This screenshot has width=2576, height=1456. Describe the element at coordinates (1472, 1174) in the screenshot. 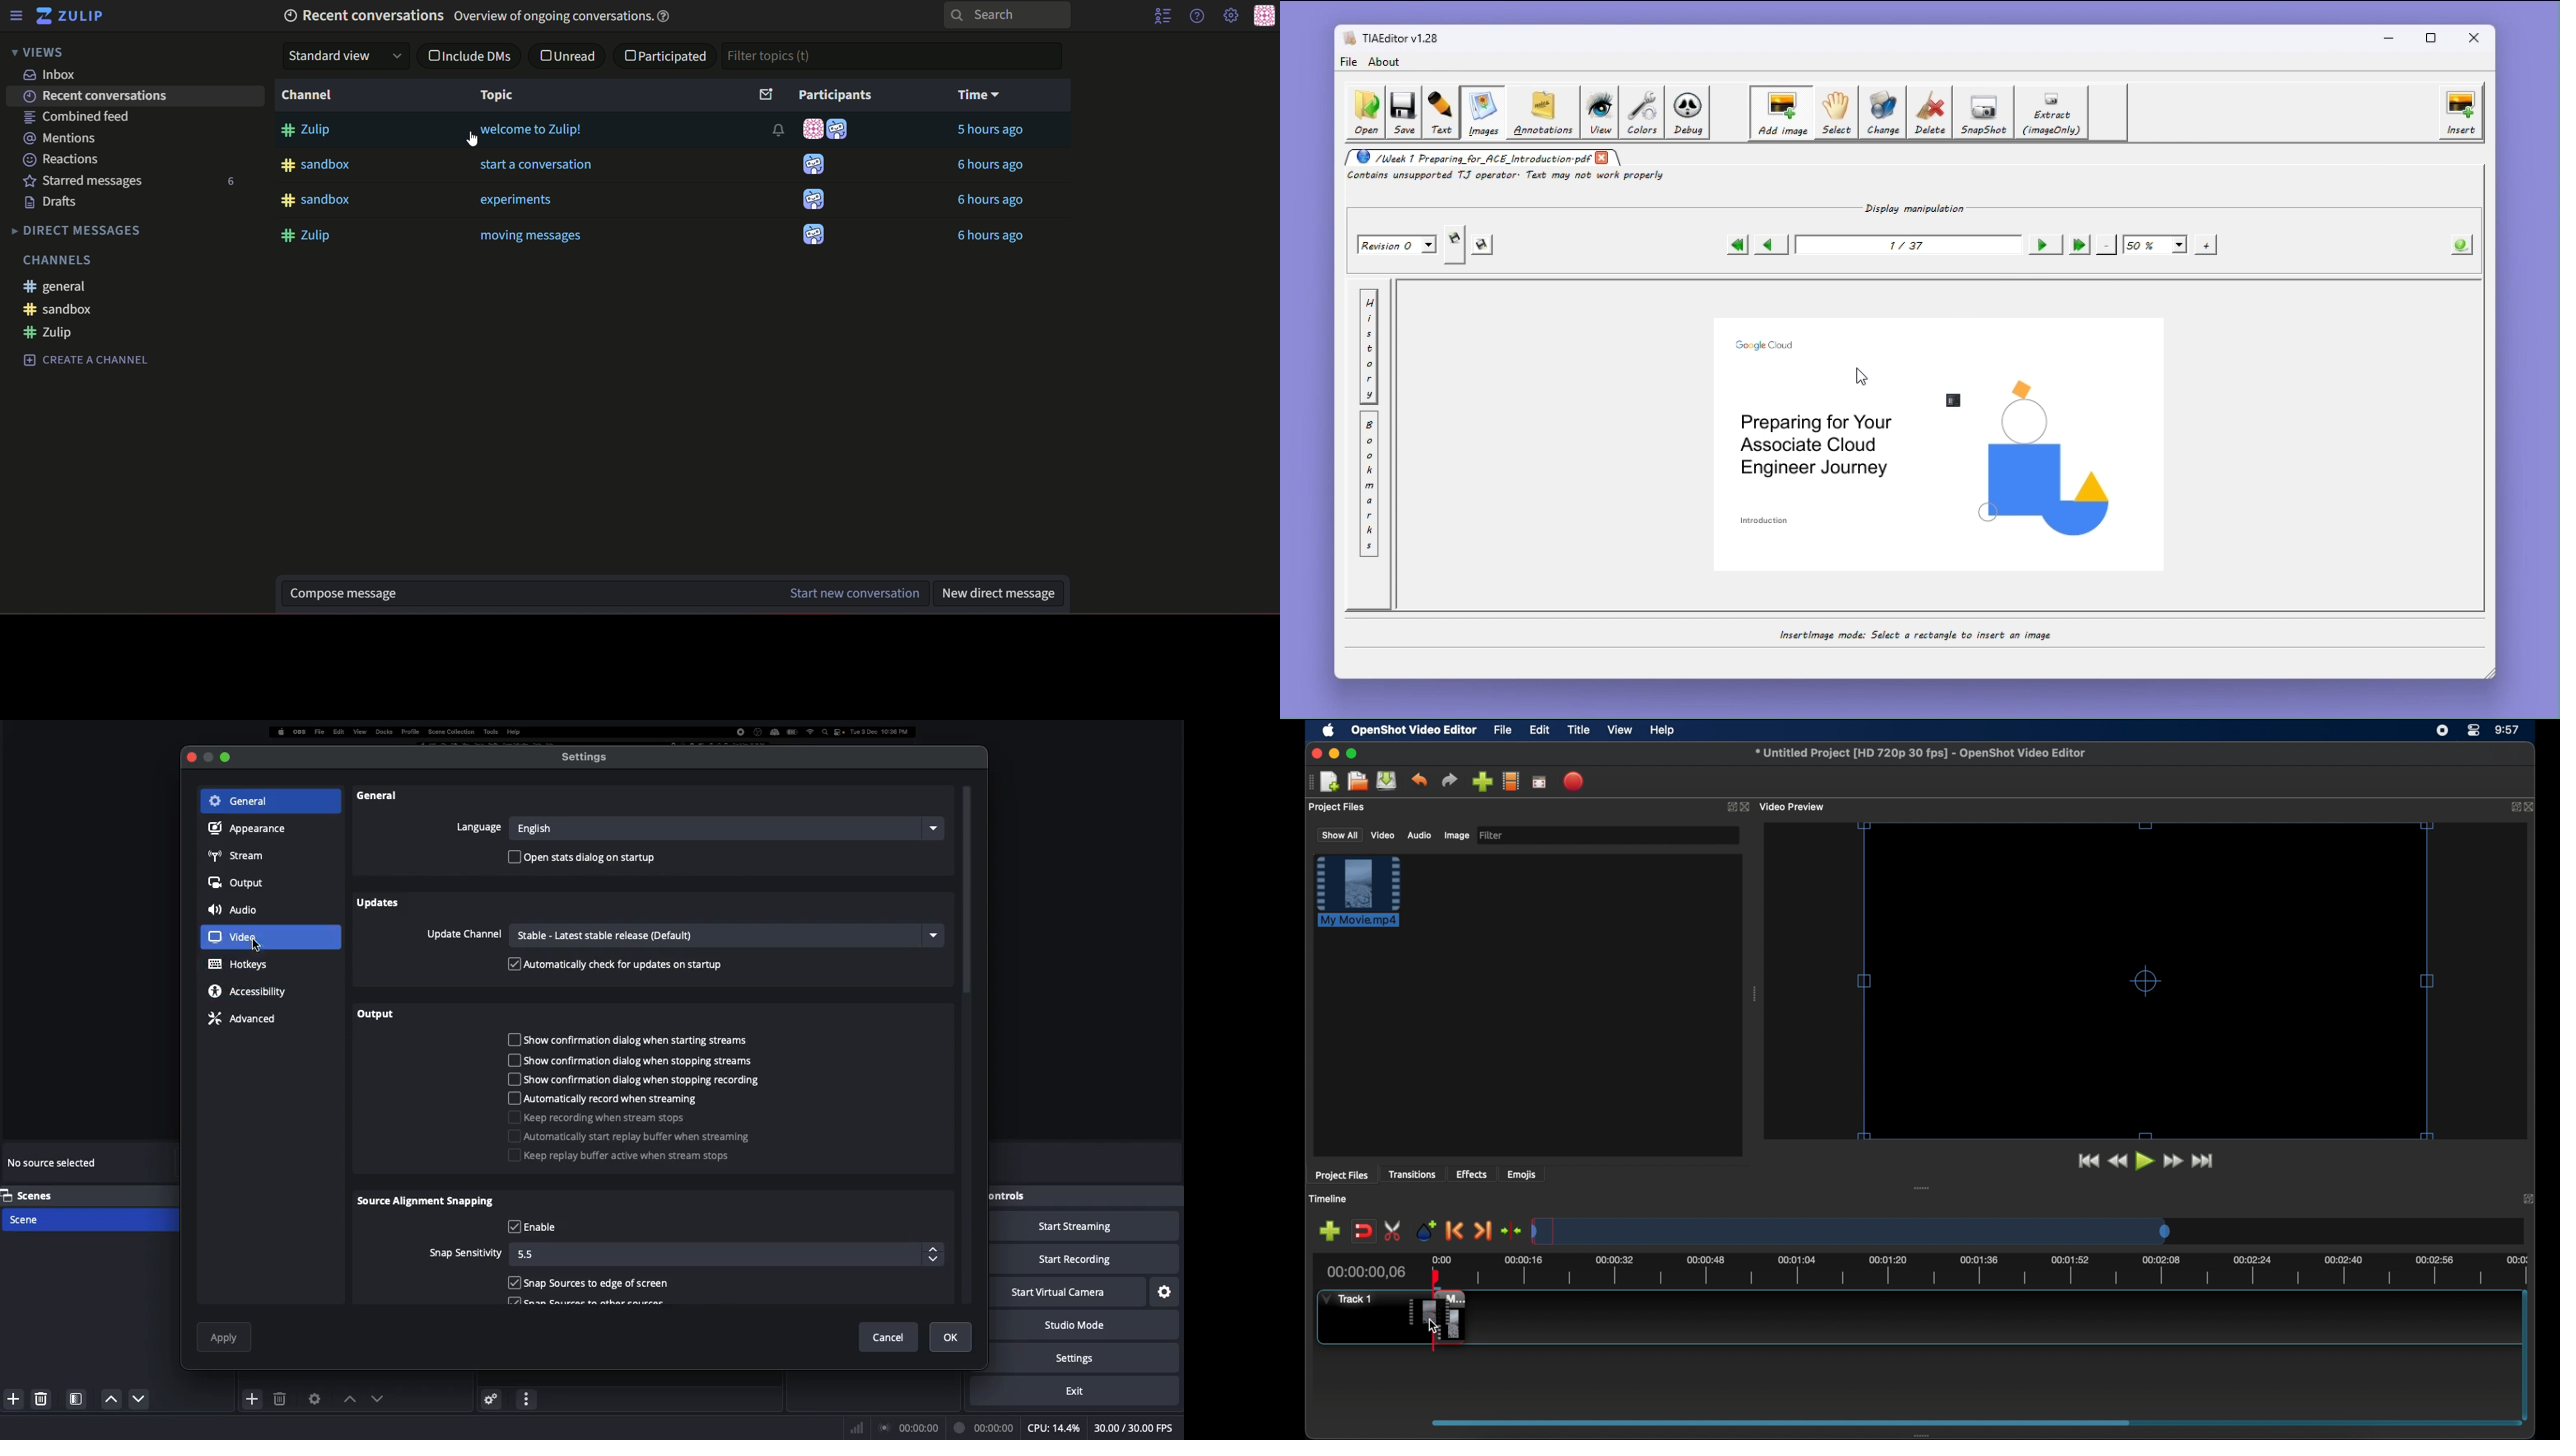

I see `effects` at that location.